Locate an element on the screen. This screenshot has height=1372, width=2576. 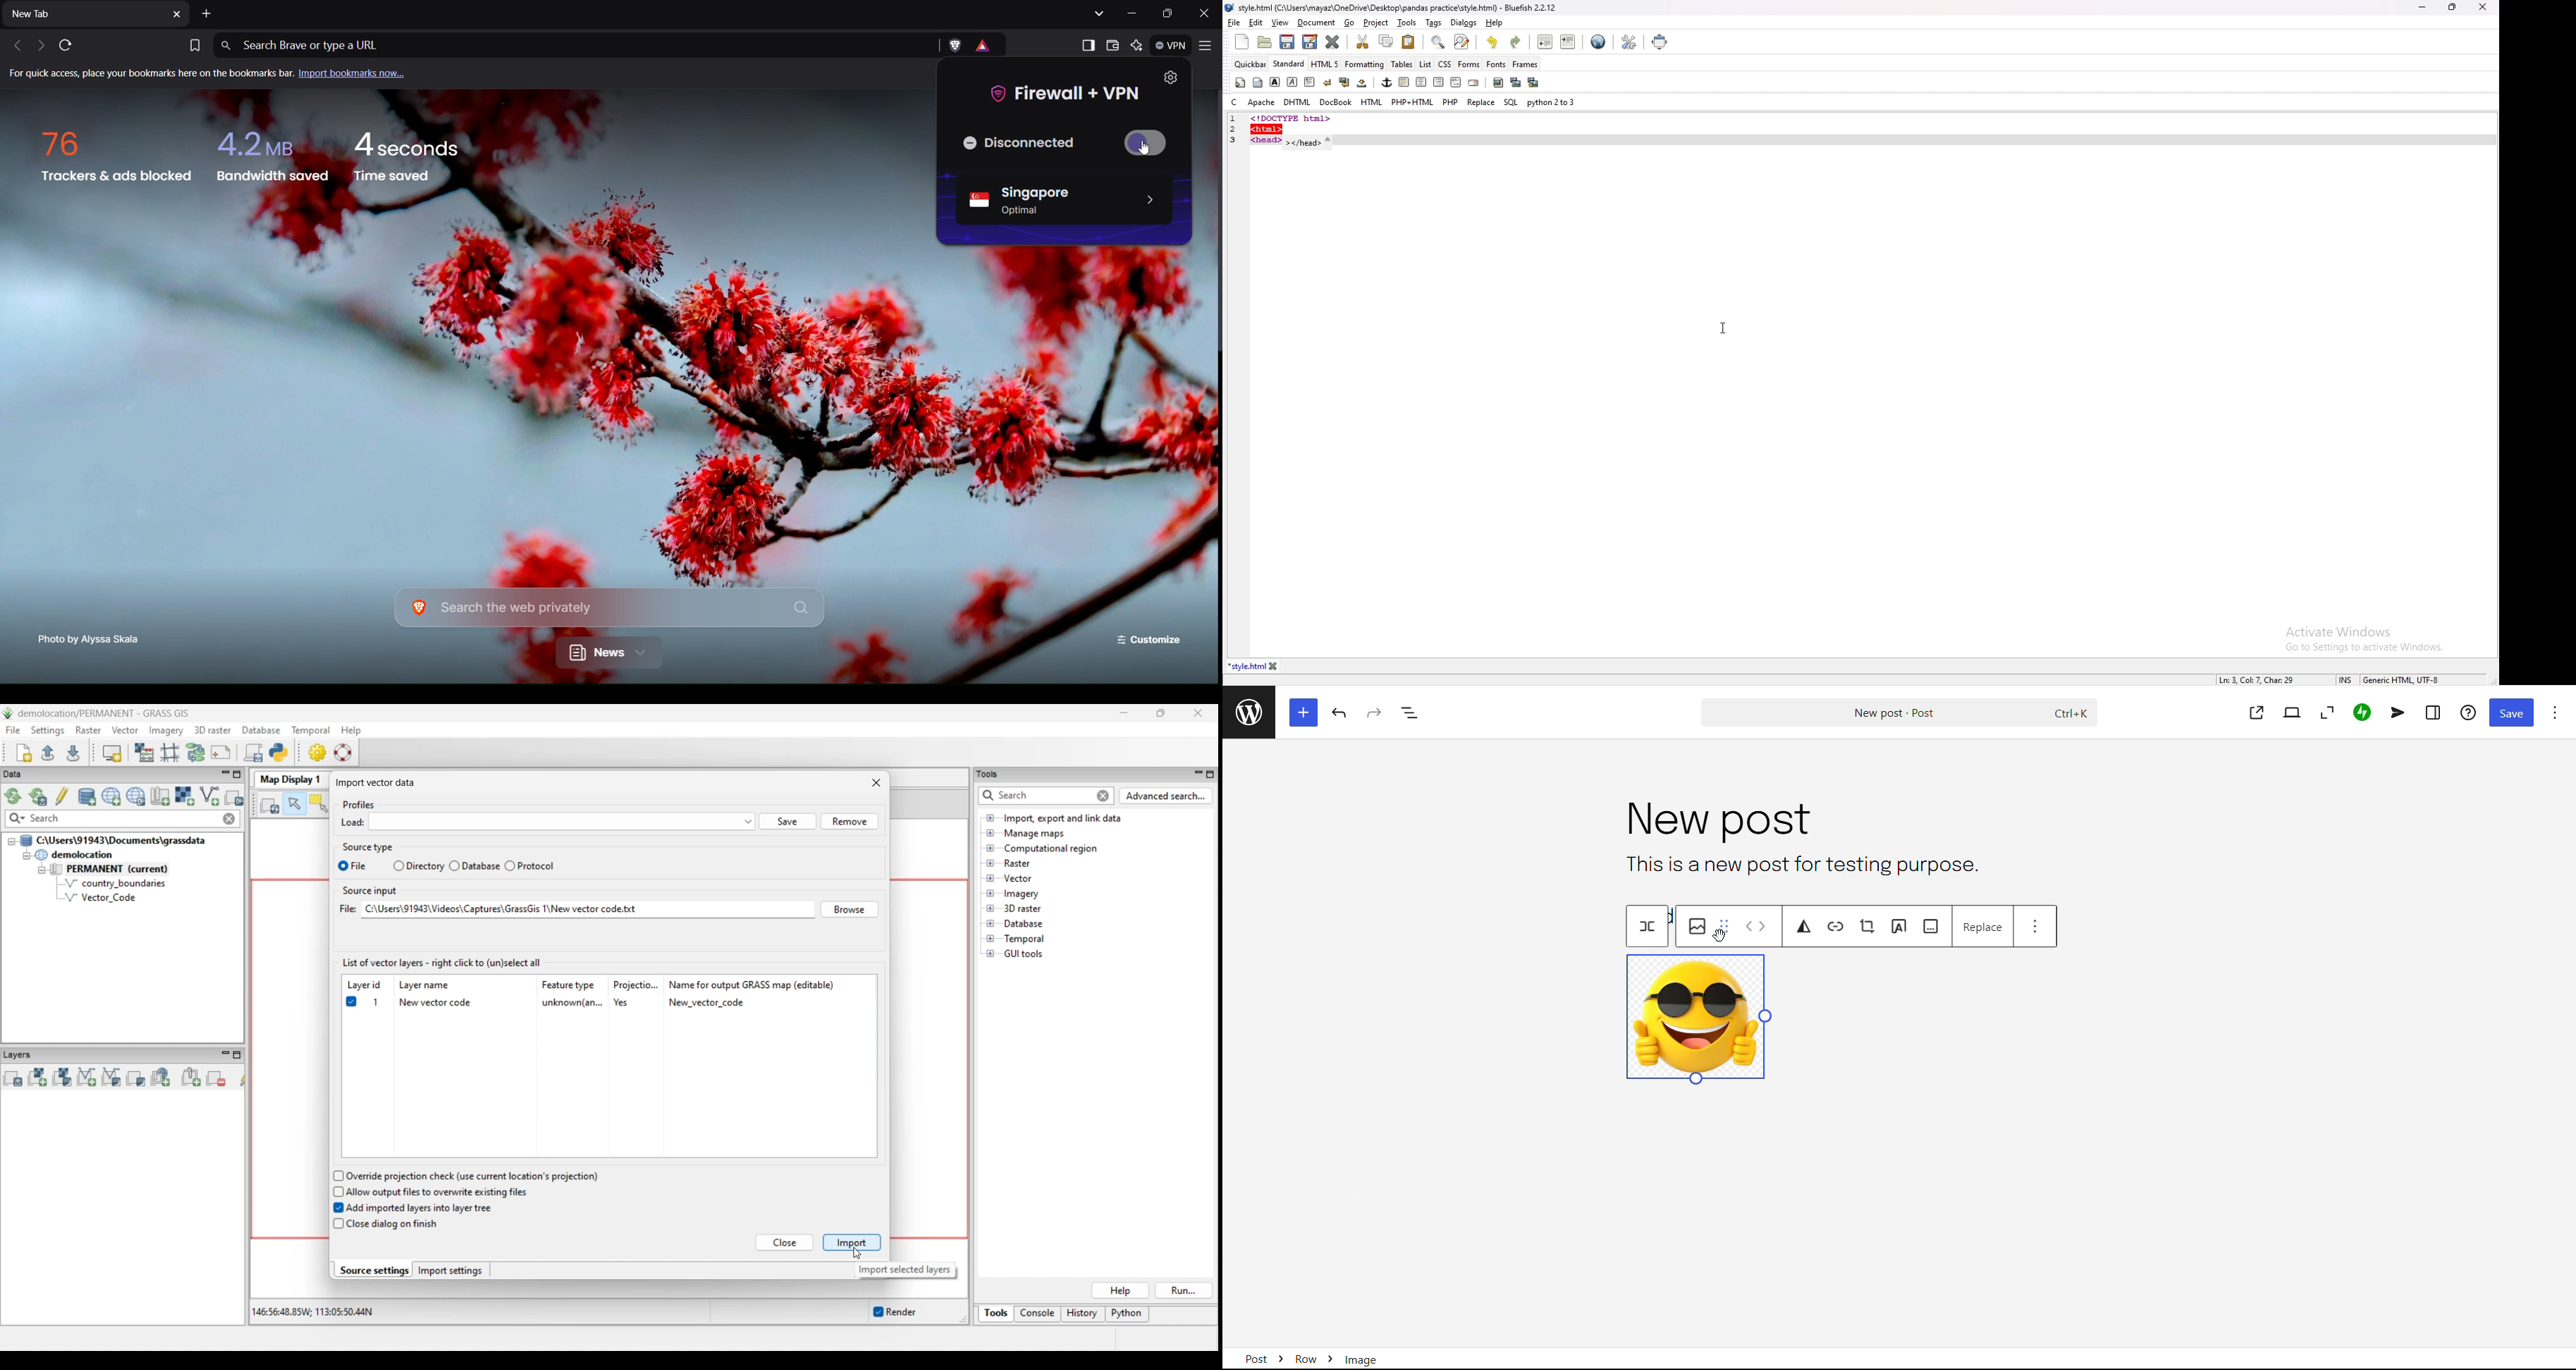
close tab is located at coordinates (1274, 666).